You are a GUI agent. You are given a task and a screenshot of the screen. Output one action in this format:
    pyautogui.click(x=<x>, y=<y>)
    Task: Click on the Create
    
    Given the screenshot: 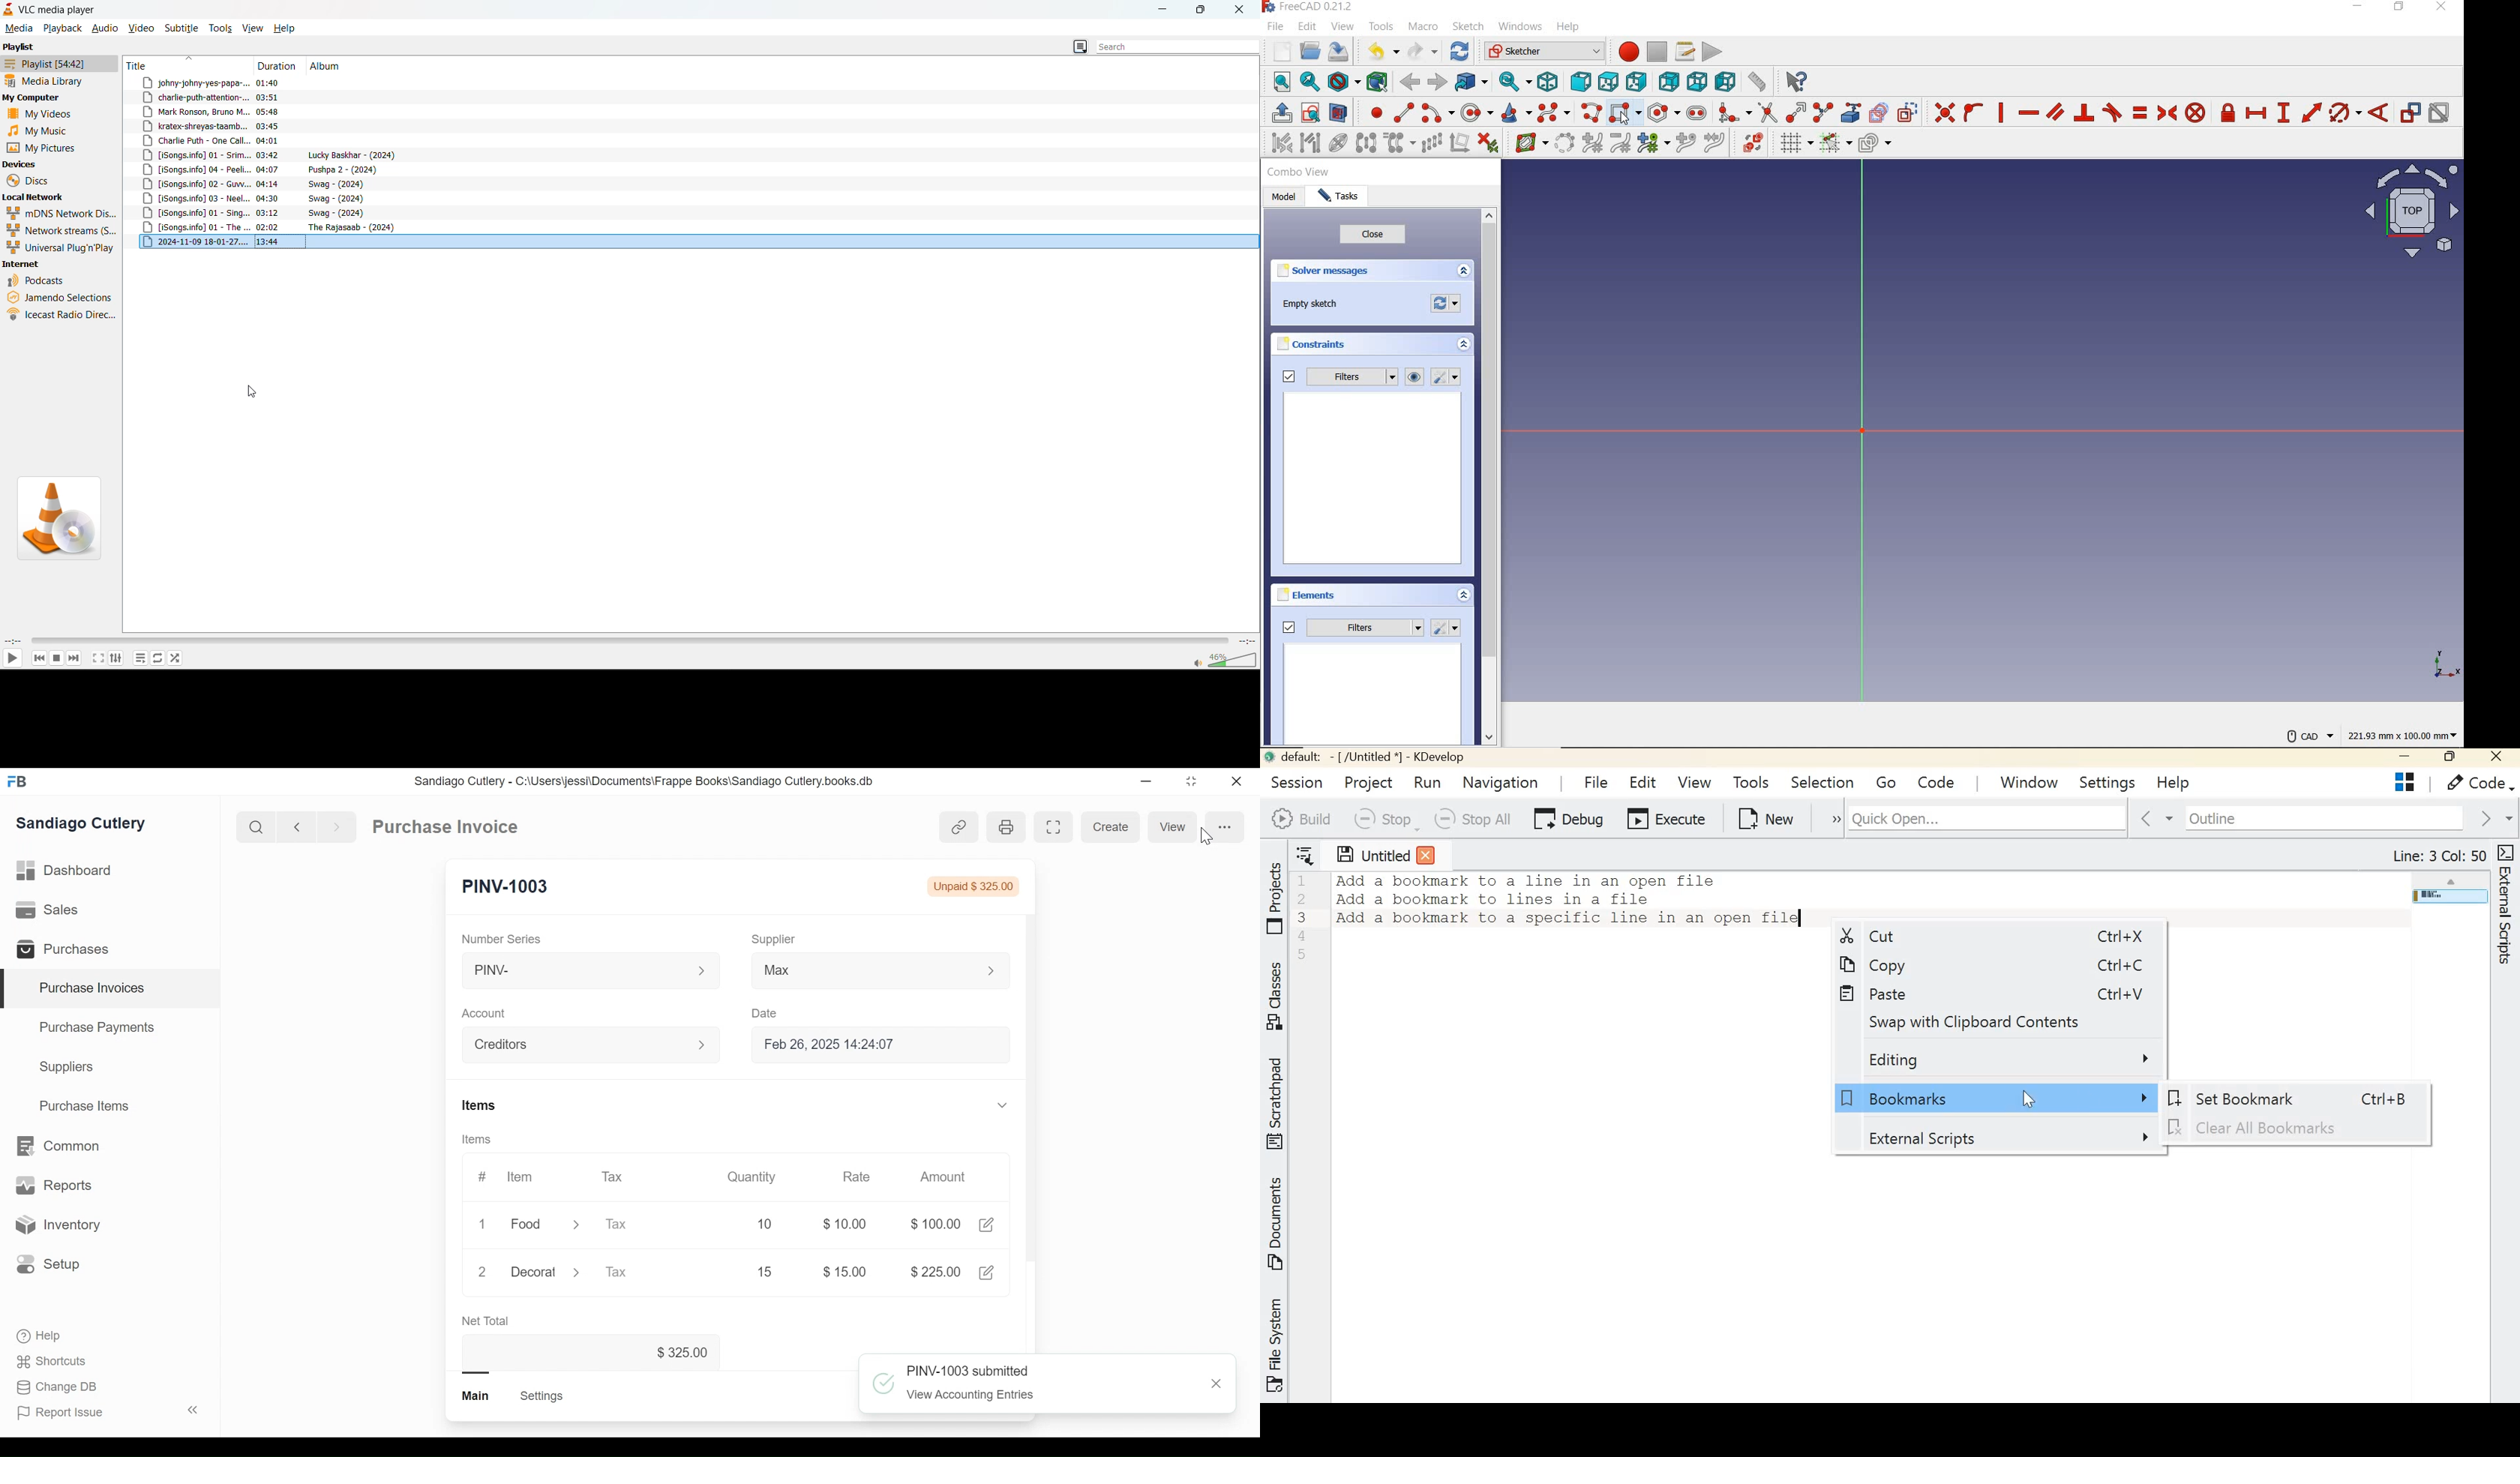 What is the action you would take?
    pyautogui.click(x=1109, y=827)
    